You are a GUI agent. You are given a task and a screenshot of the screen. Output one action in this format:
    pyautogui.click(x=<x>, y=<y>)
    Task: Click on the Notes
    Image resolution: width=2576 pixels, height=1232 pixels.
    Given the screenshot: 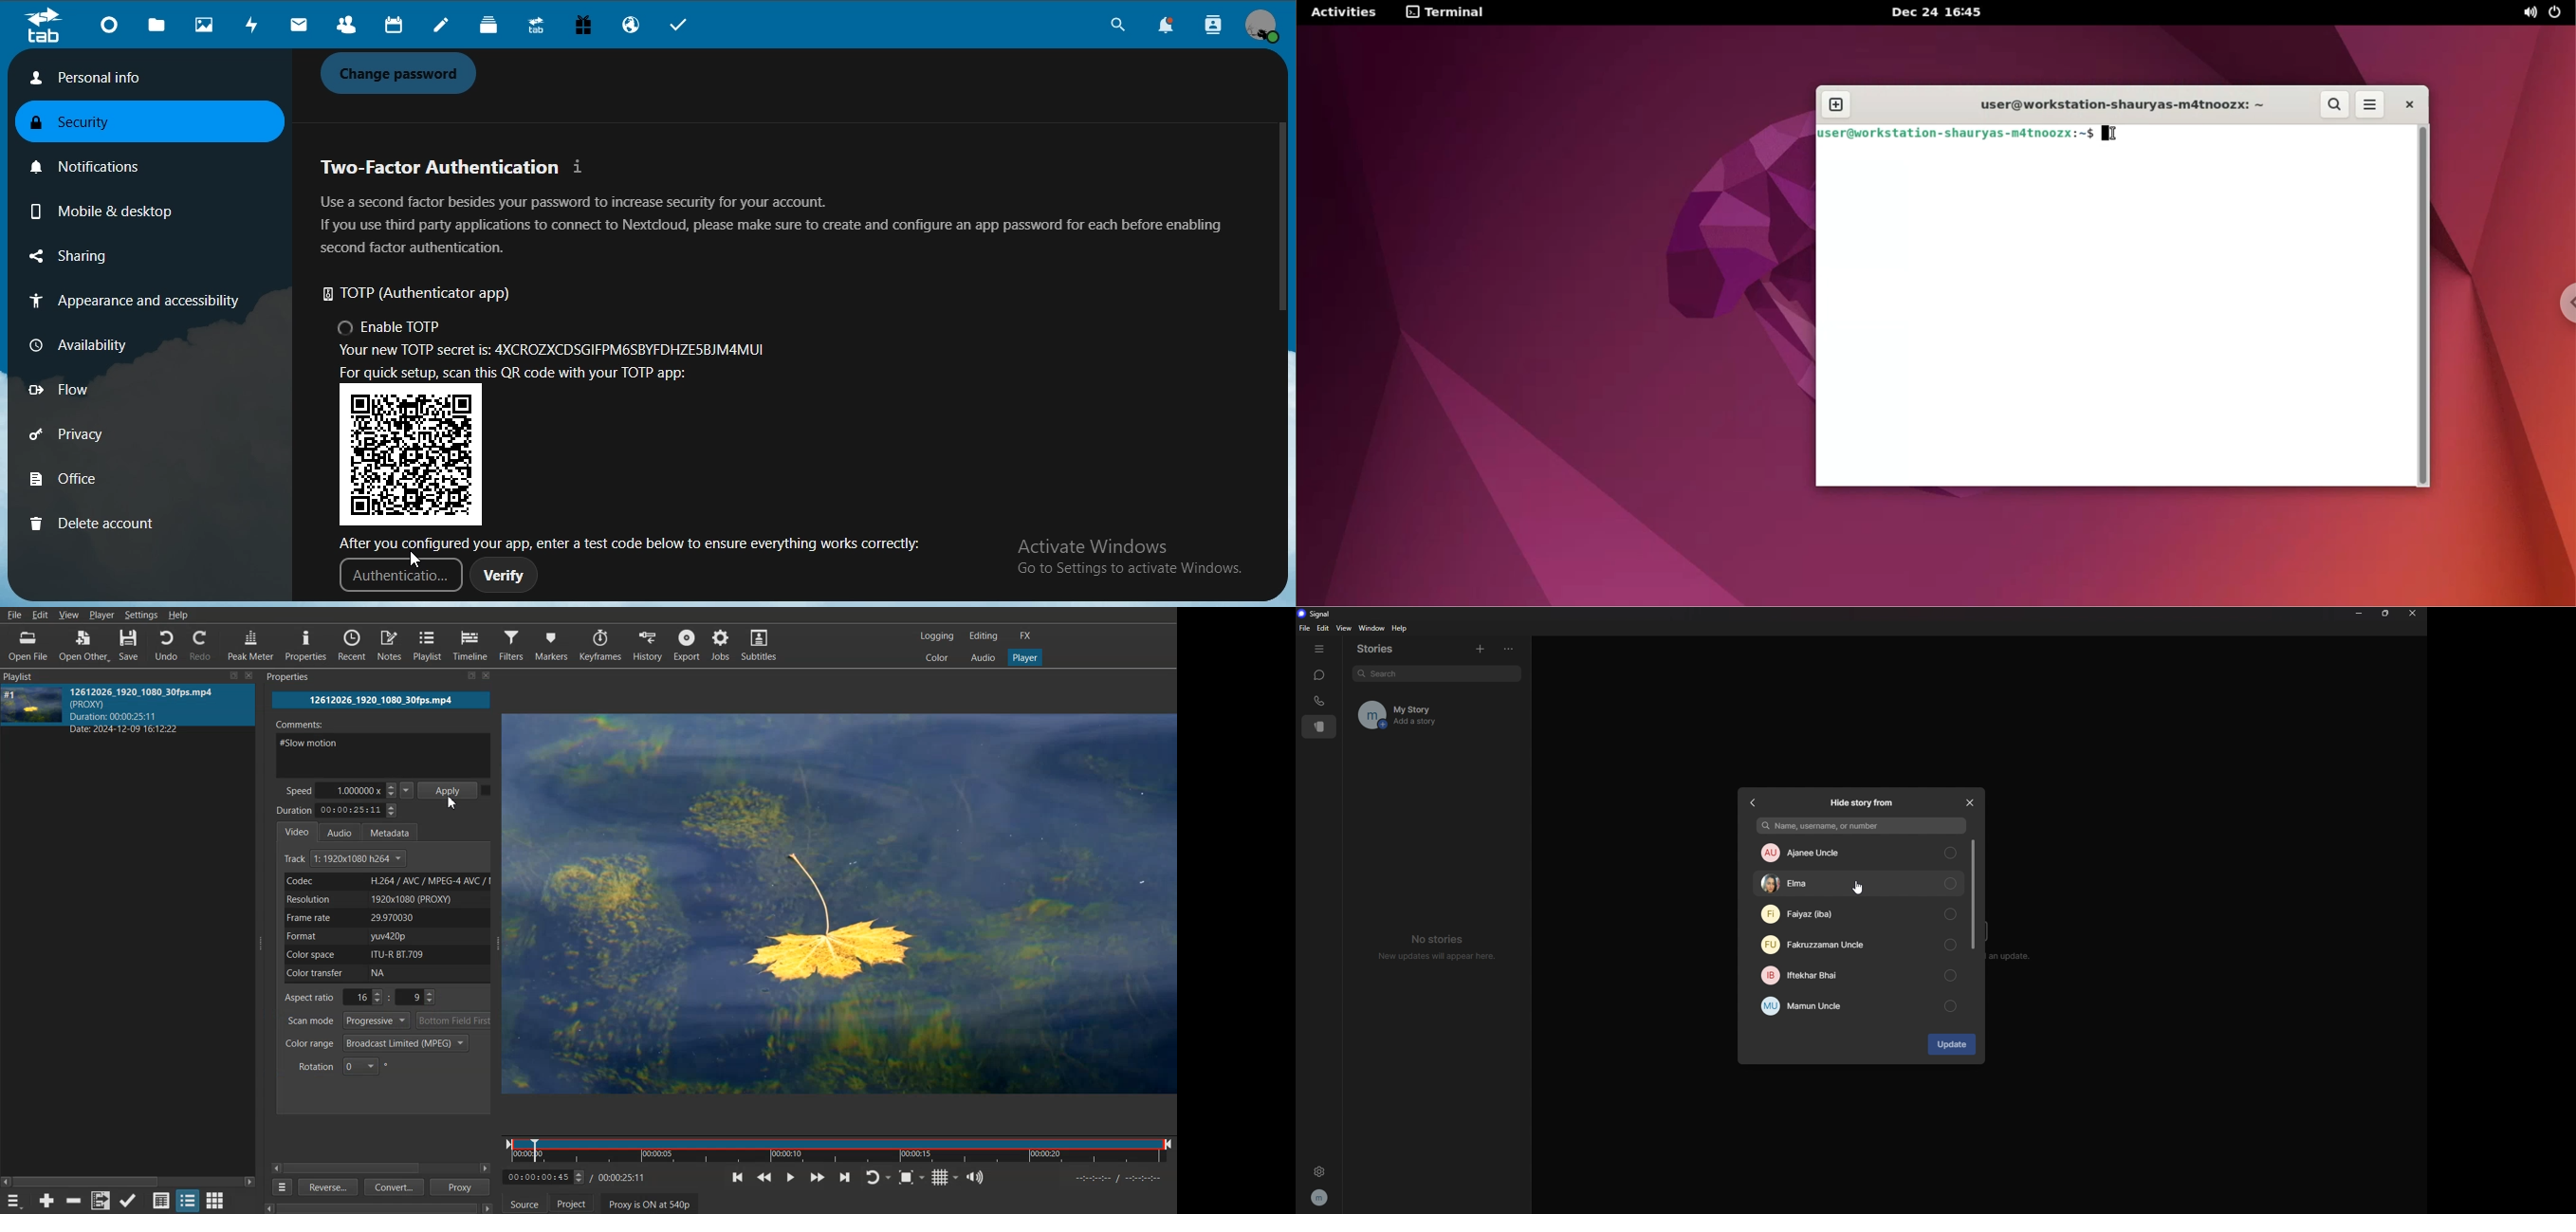 What is the action you would take?
    pyautogui.click(x=389, y=645)
    